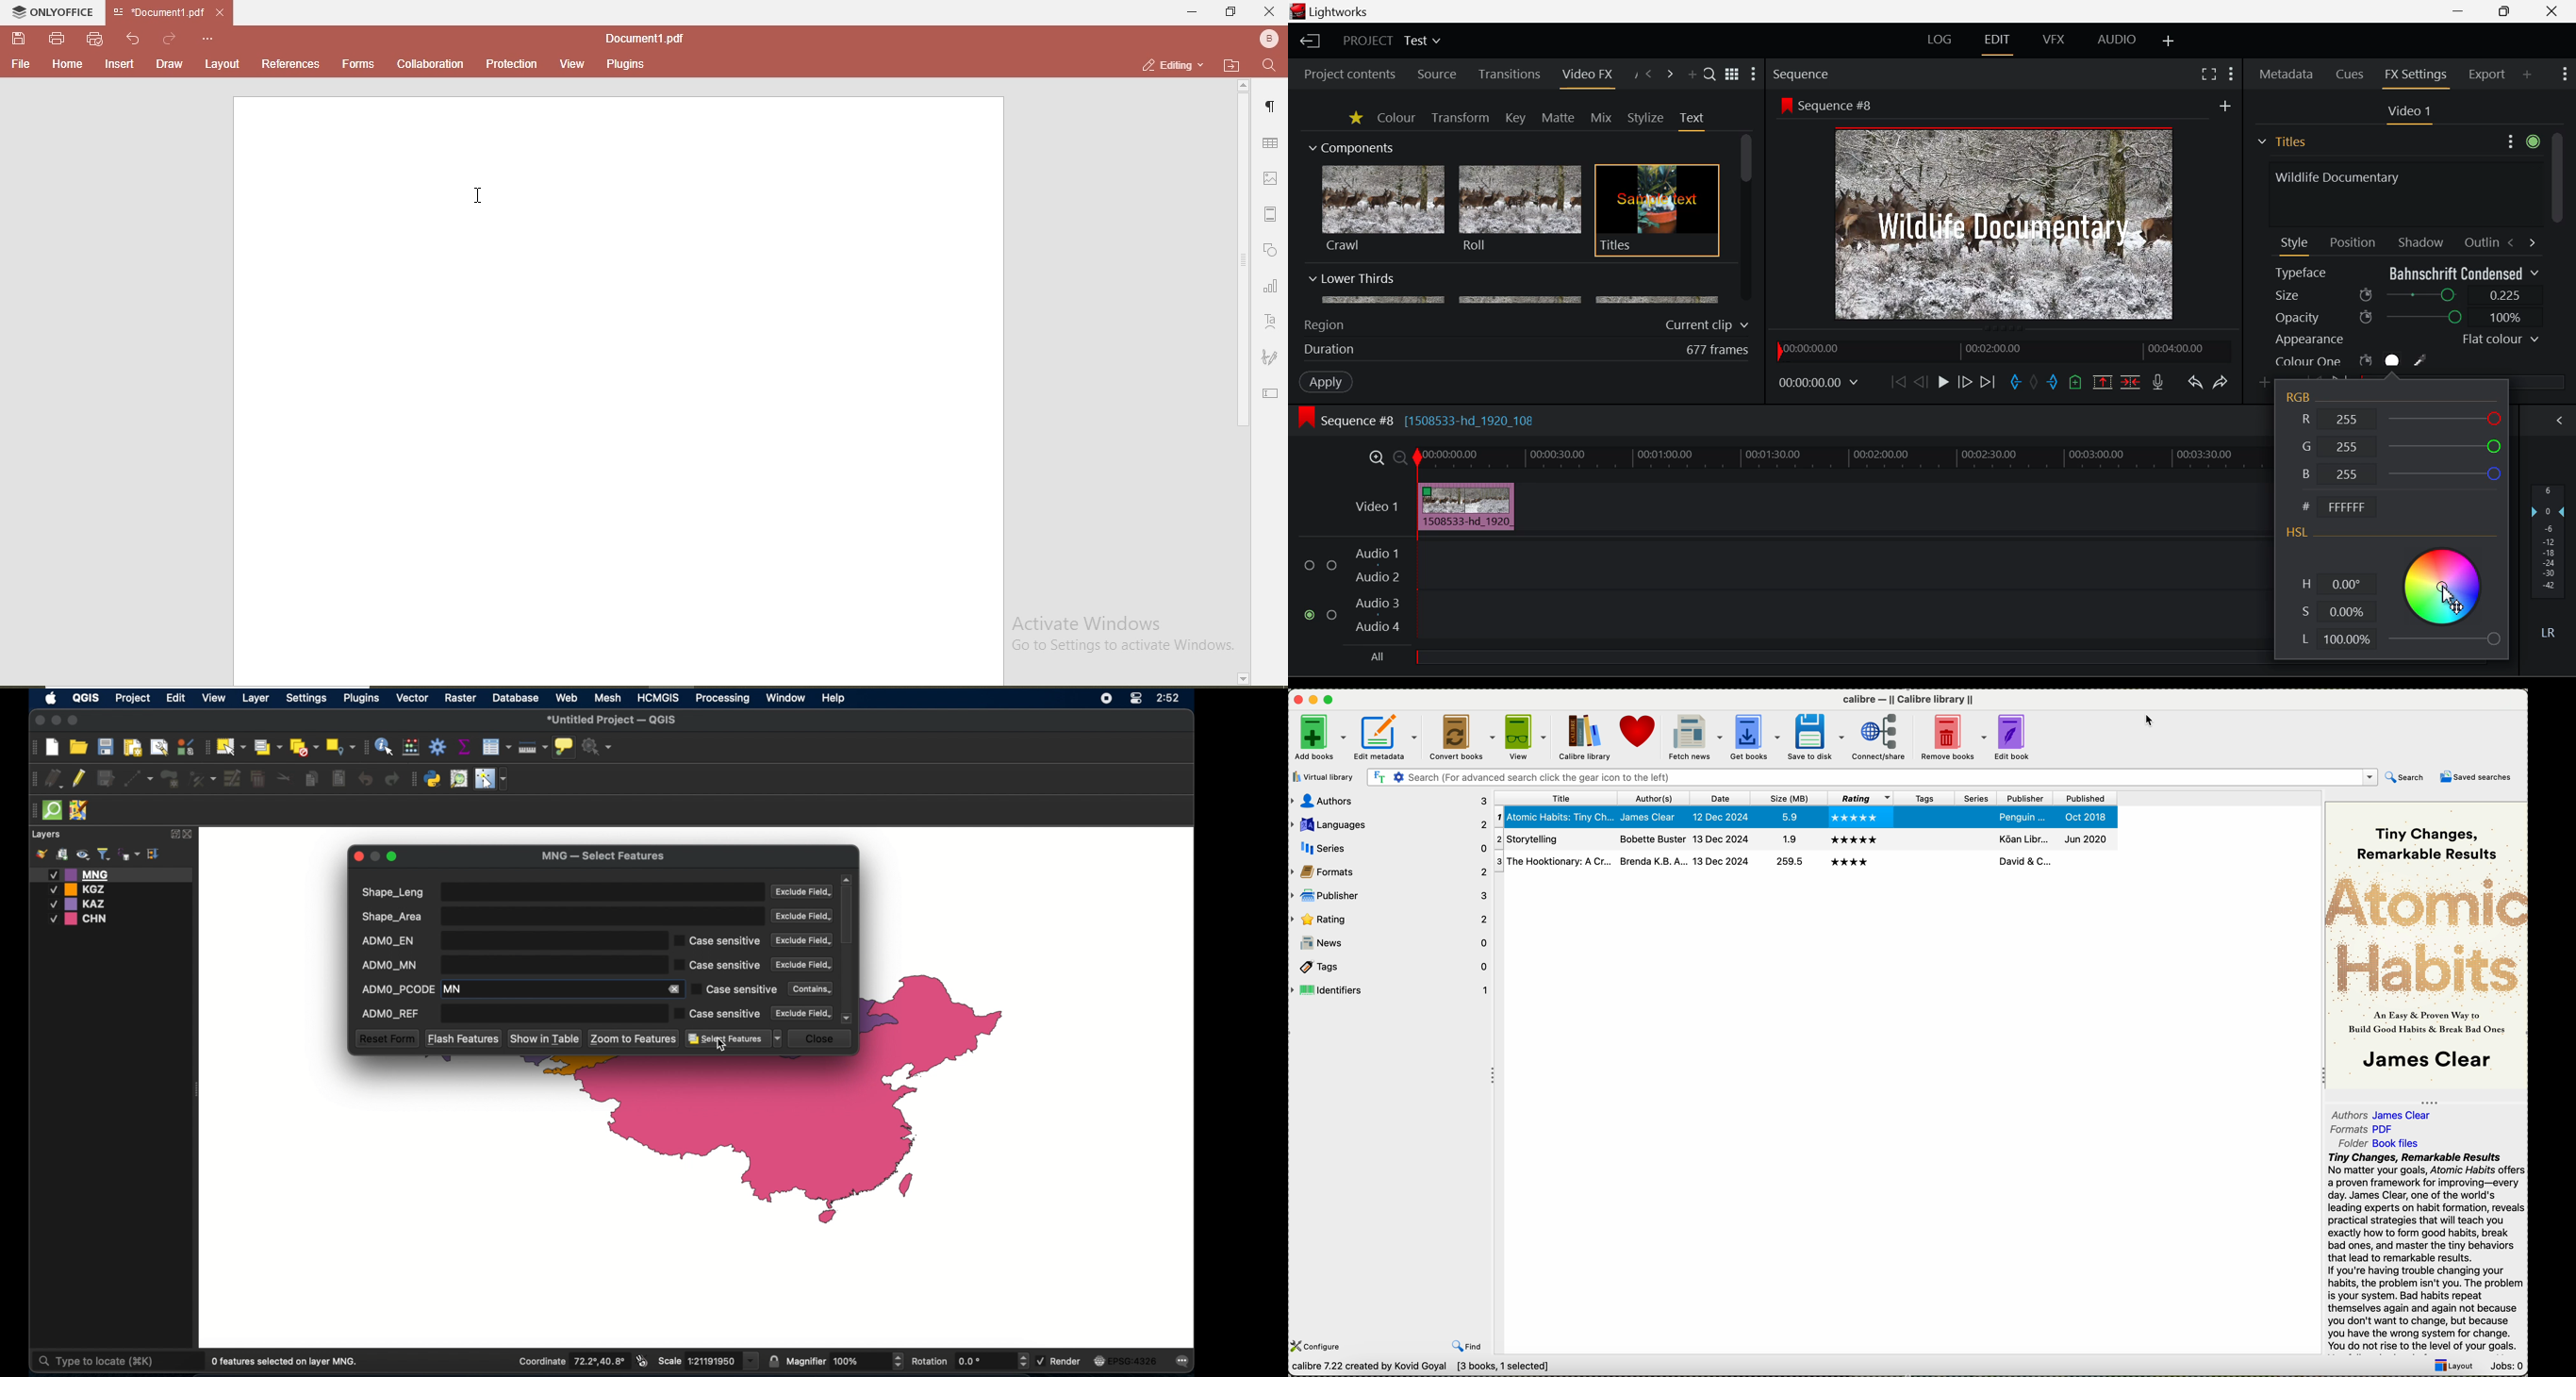 Image resolution: width=2576 pixels, height=1400 pixels. I want to click on size, so click(1789, 798).